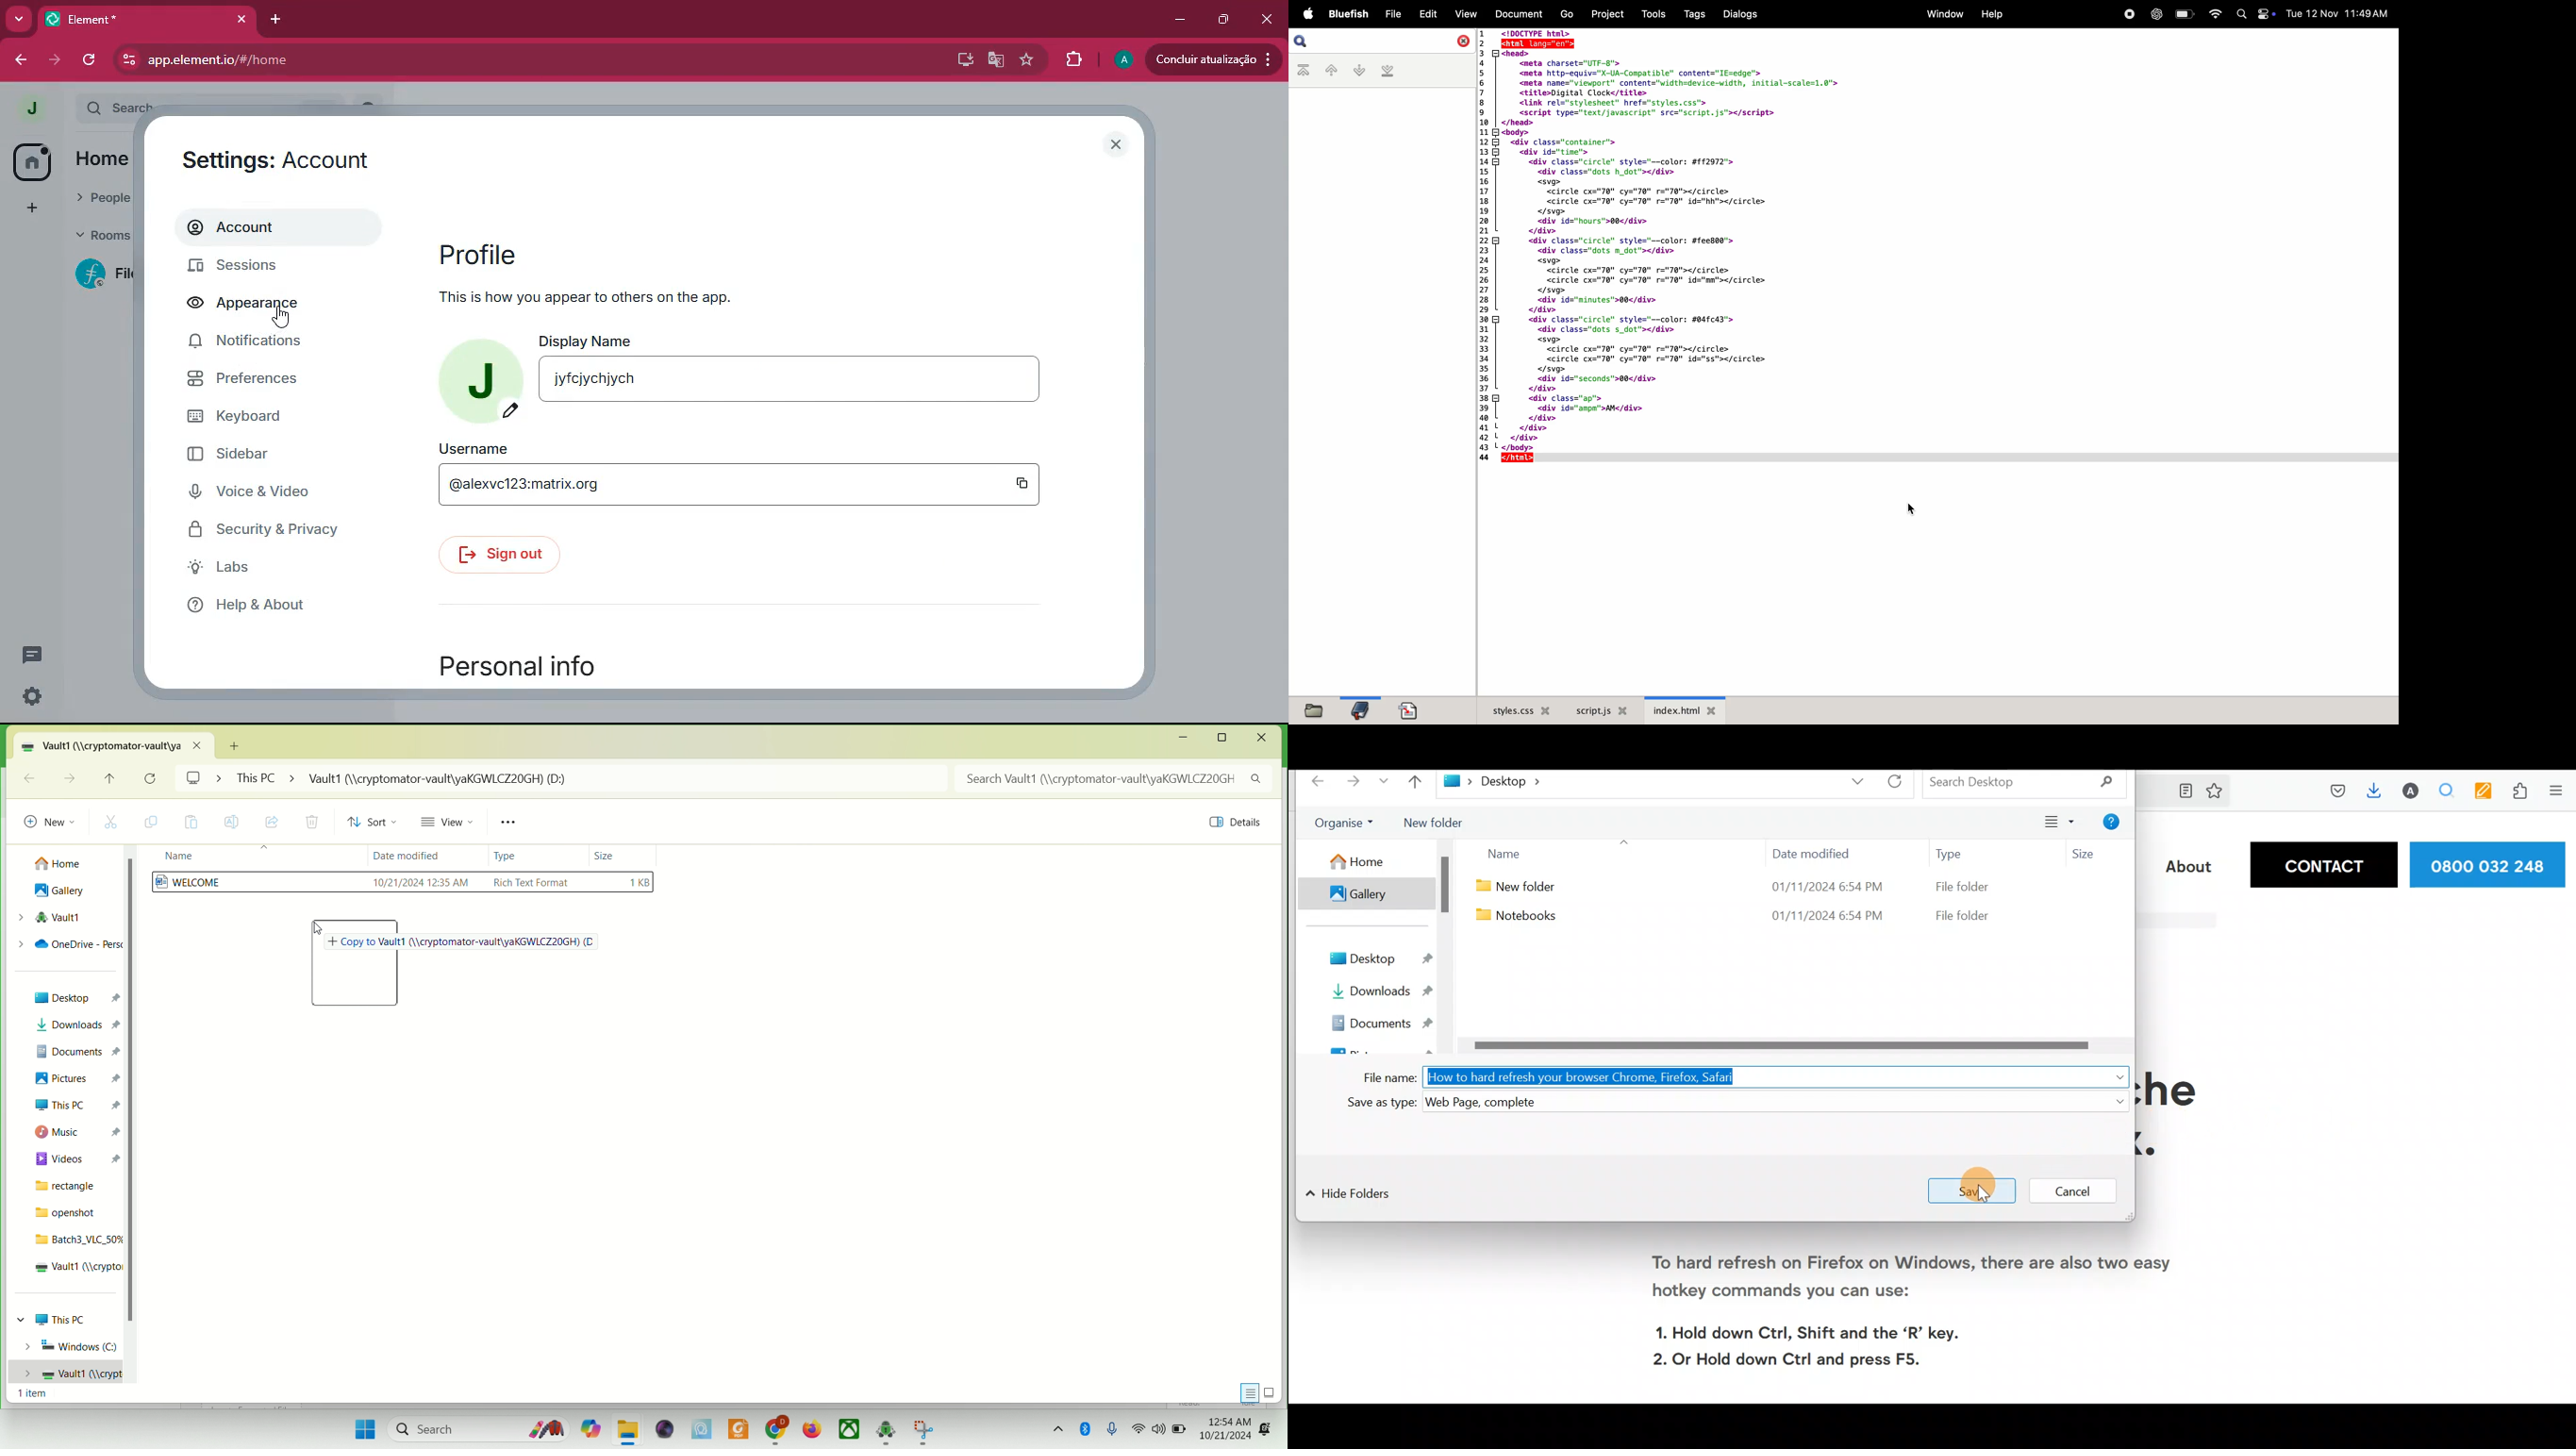 The image size is (2576, 1456). What do you see at coordinates (1359, 894) in the screenshot?
I see `Gallery` at bounding box center [1359, 894].